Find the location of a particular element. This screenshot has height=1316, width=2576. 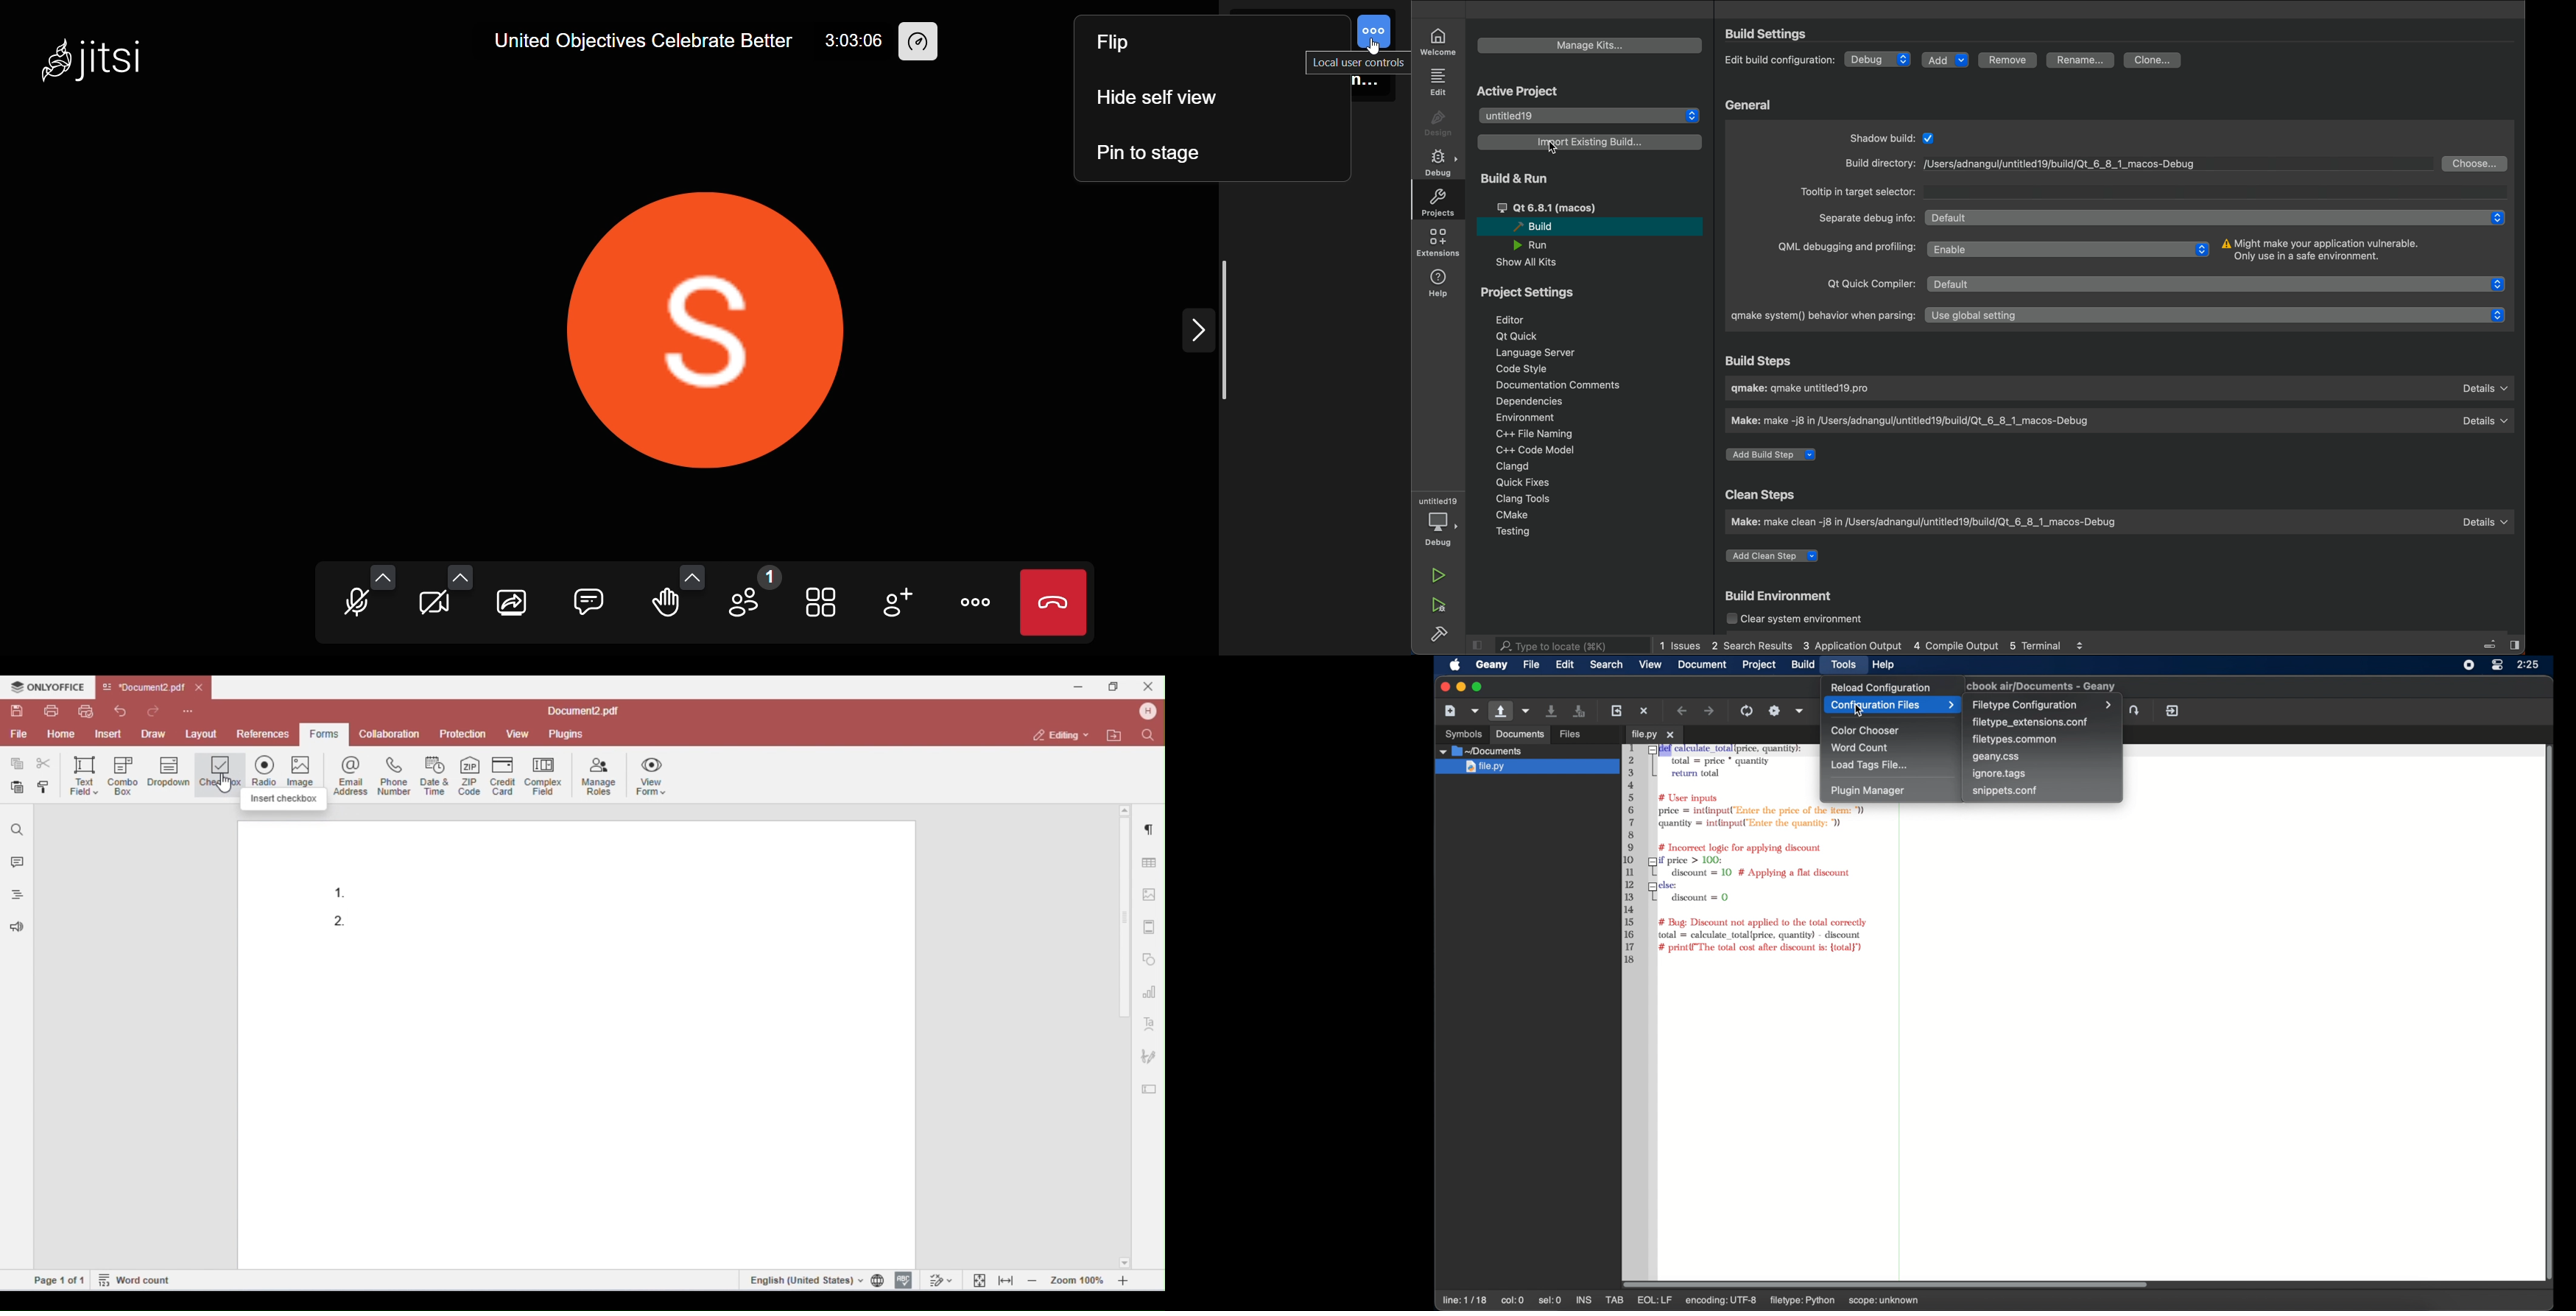

shadow build is located at coordinates (1900, 138).